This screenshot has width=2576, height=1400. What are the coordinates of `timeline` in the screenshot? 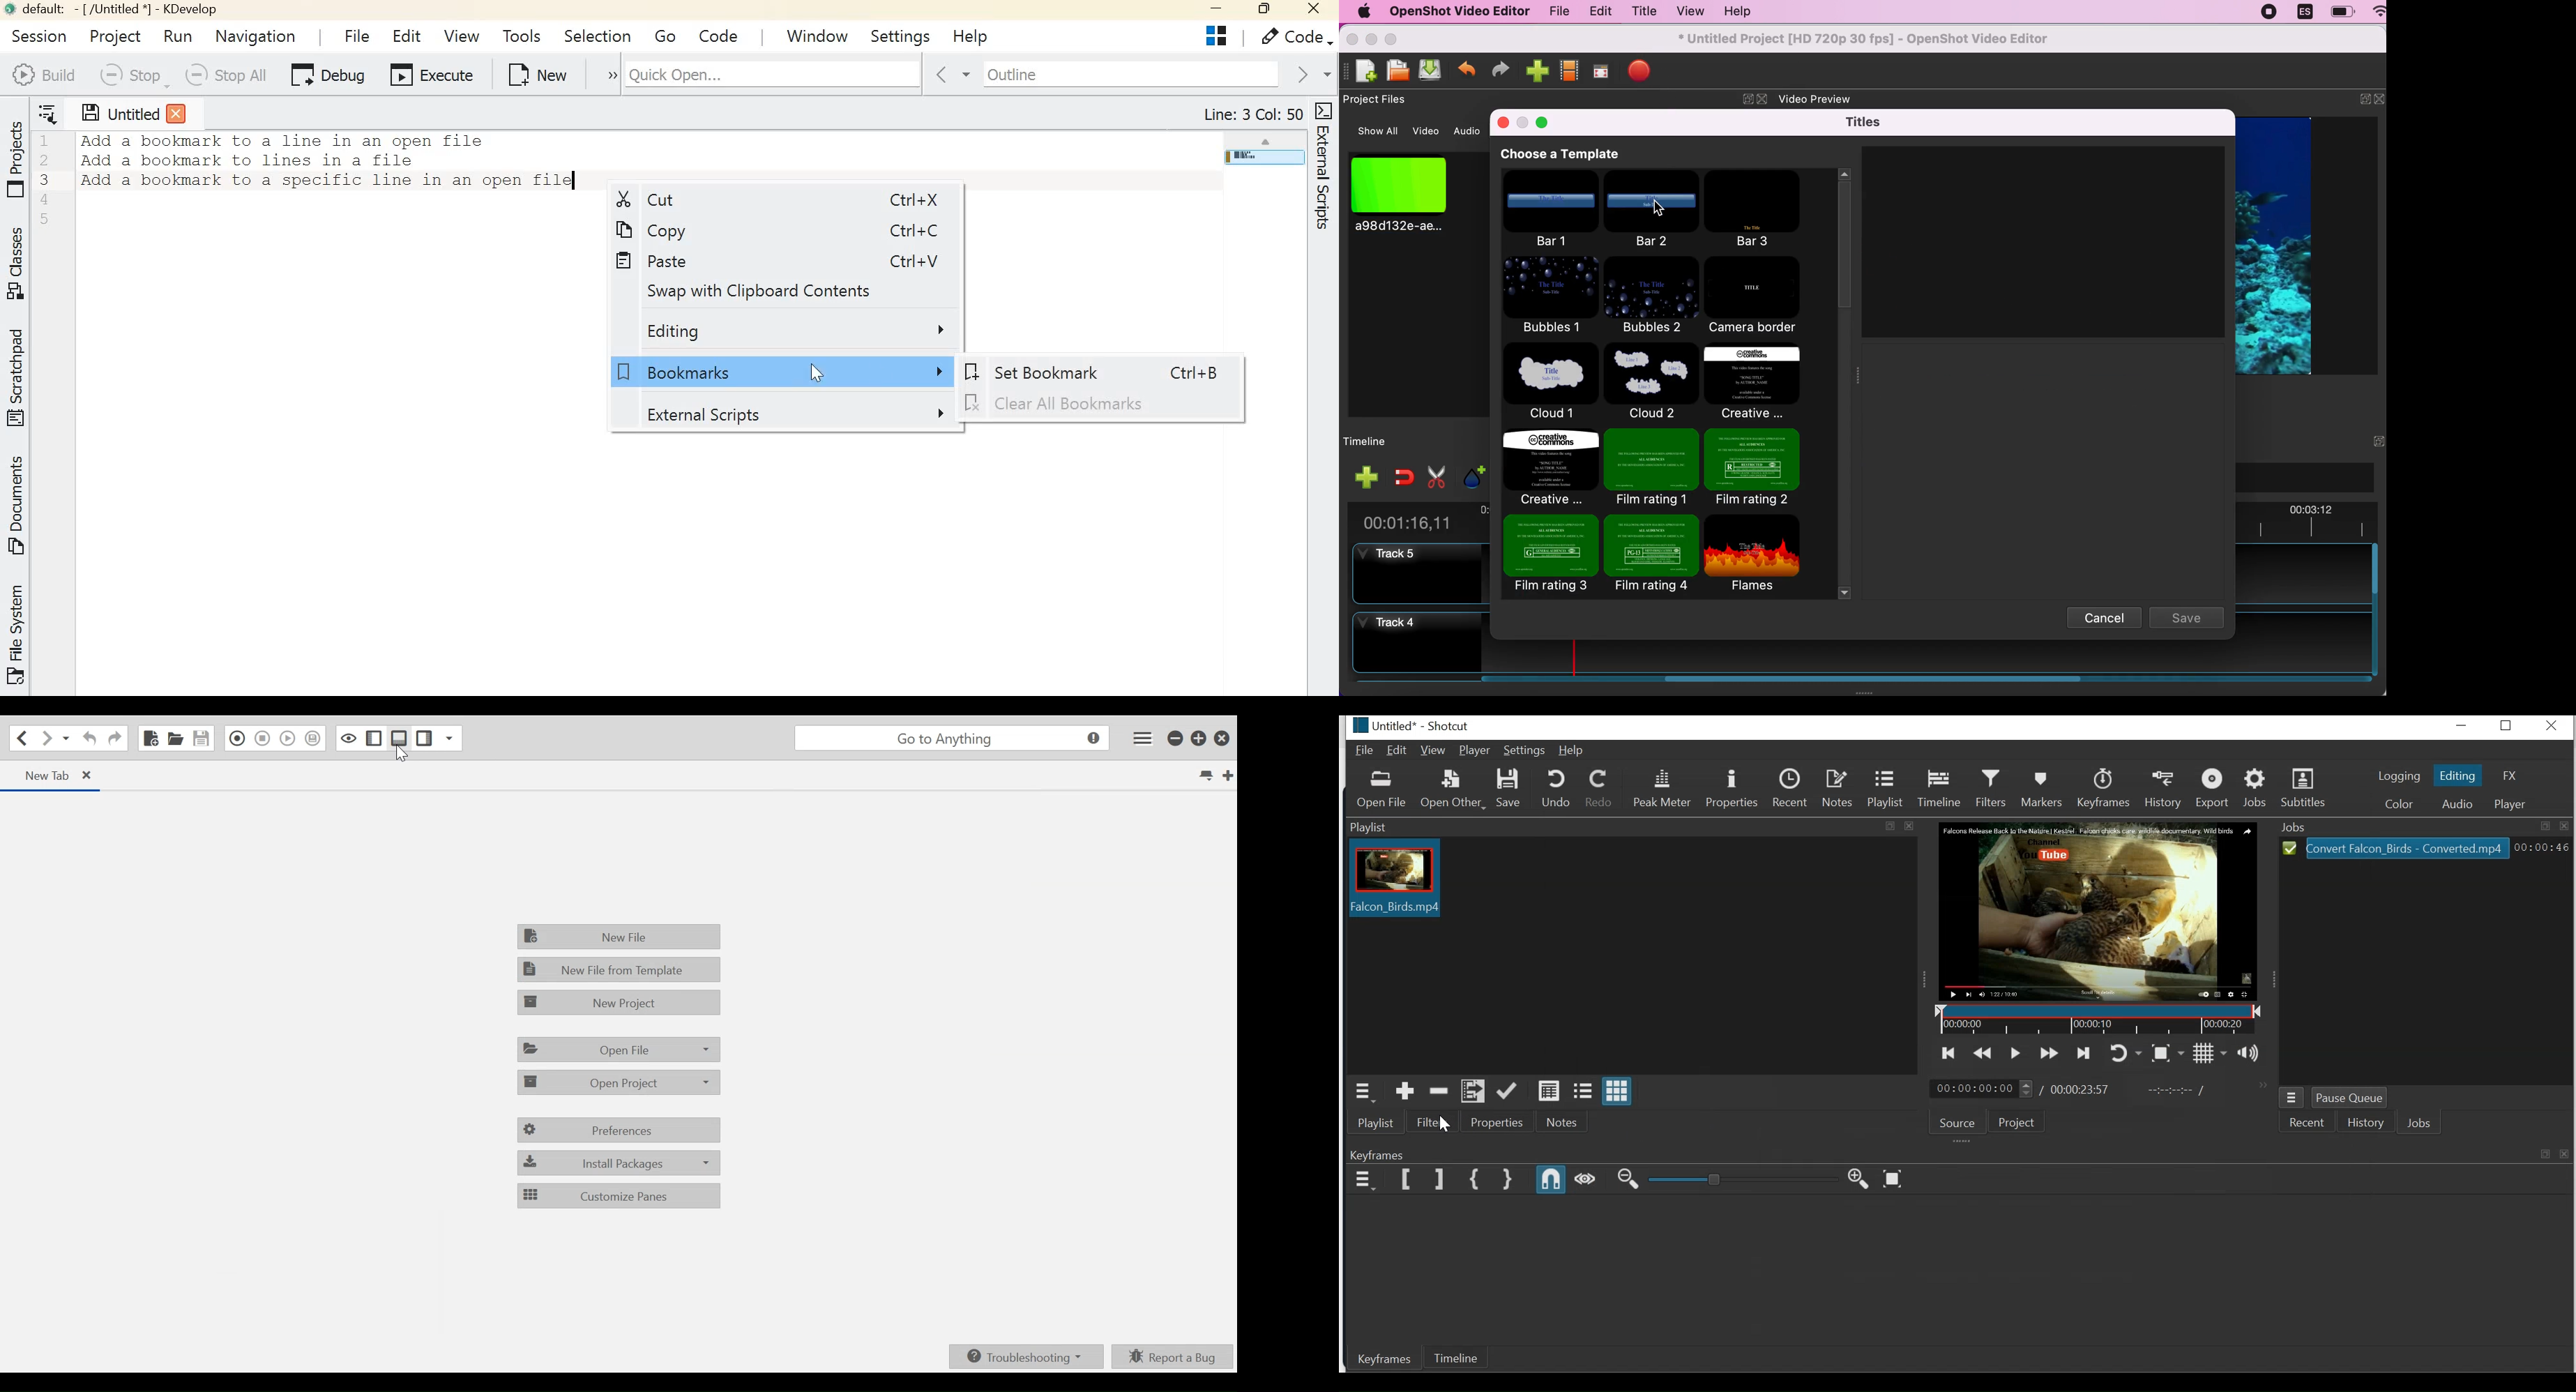 It's located at (1391, 441).